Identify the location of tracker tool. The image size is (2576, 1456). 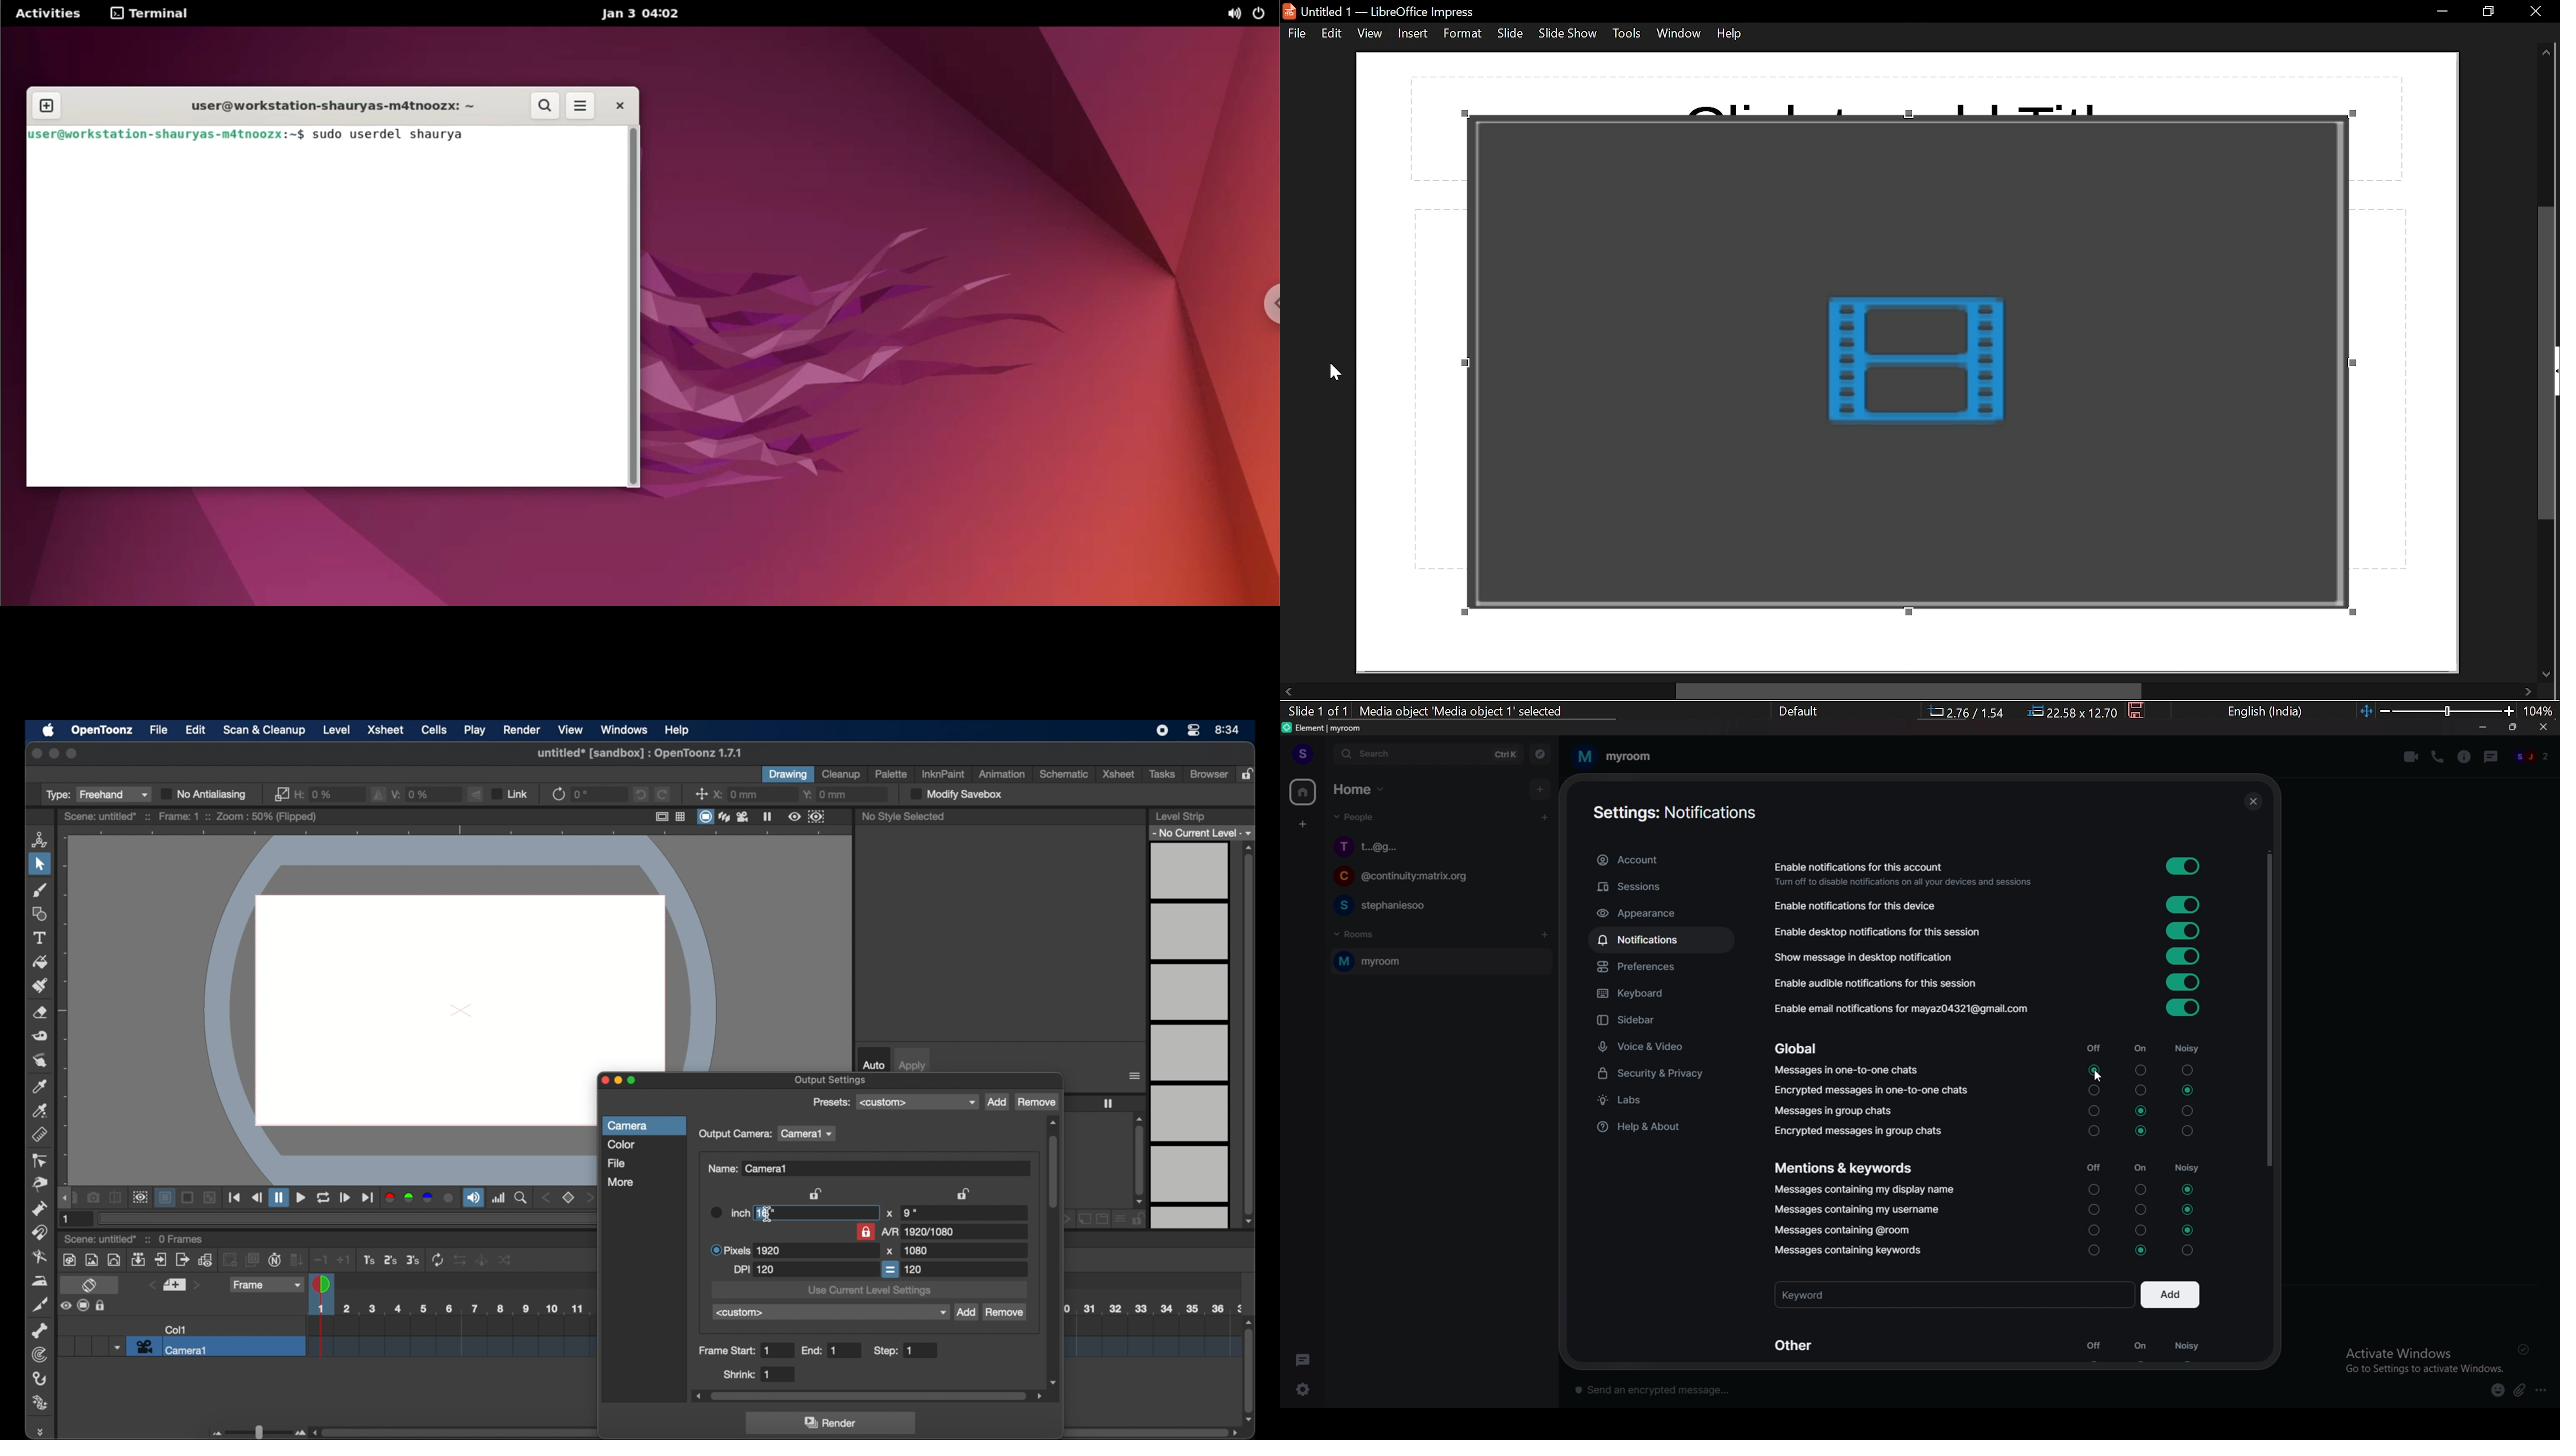
(39, 1355).